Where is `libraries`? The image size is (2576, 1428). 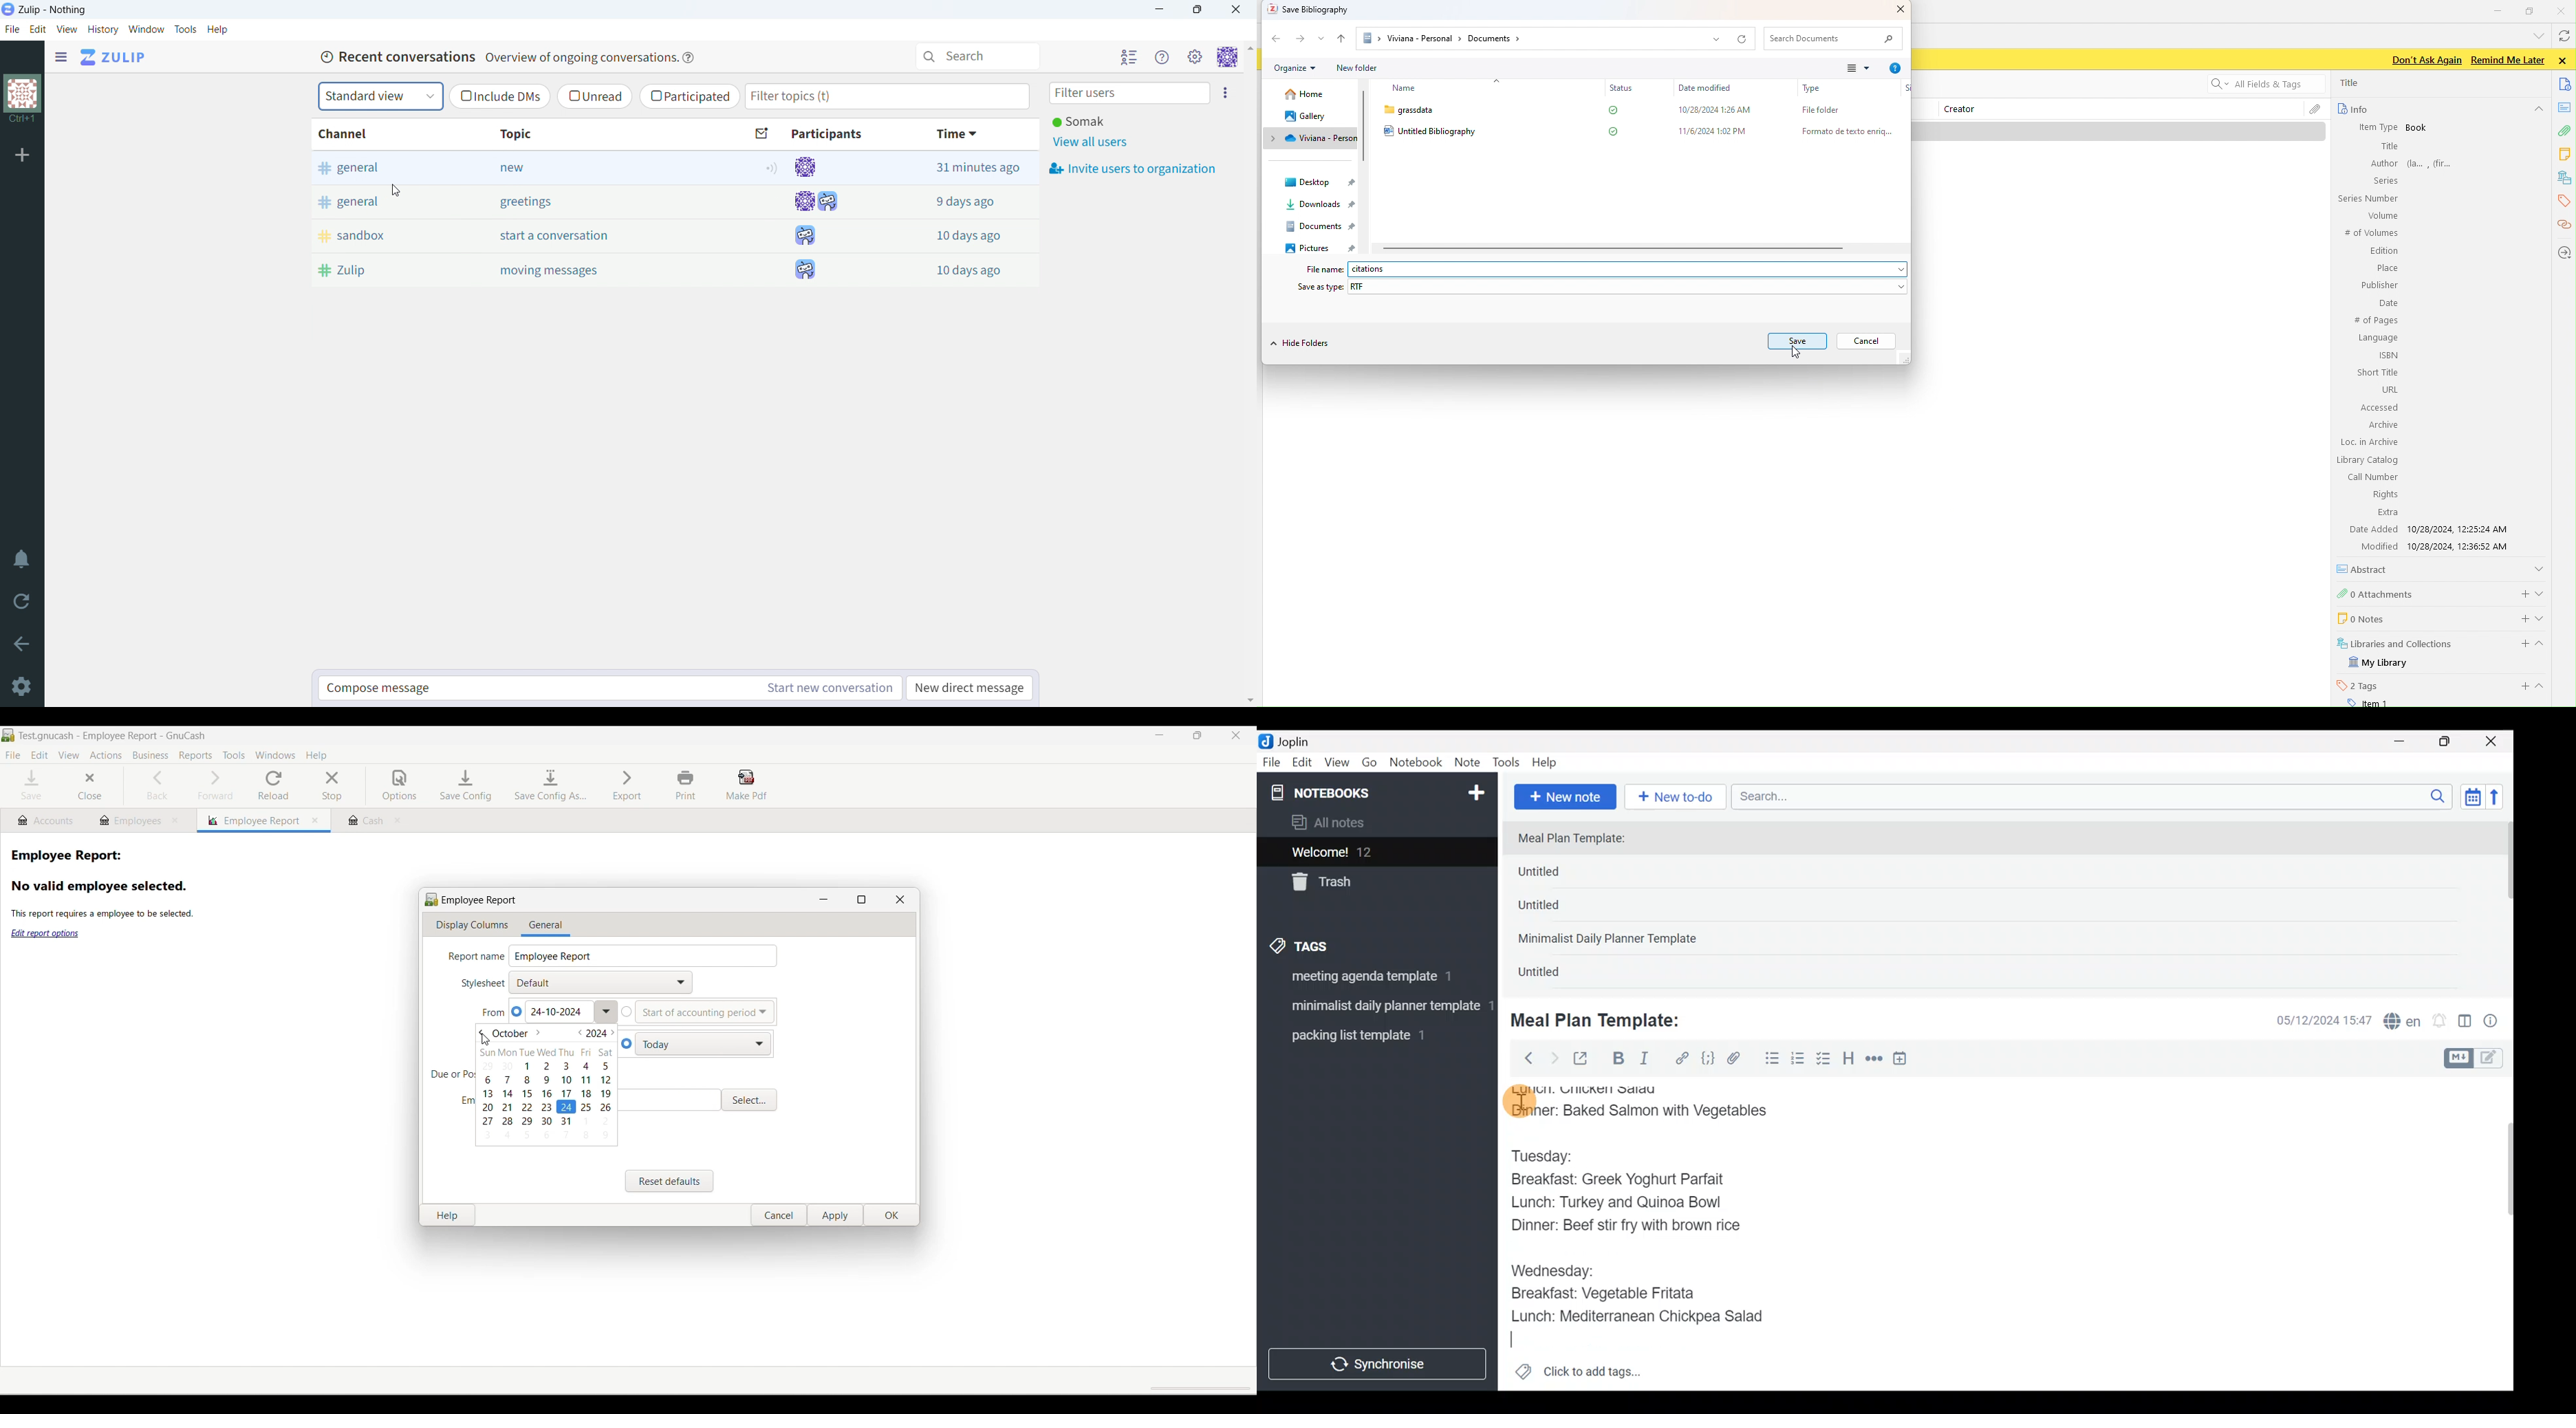 libraries is located at coordinates (2565, 178).